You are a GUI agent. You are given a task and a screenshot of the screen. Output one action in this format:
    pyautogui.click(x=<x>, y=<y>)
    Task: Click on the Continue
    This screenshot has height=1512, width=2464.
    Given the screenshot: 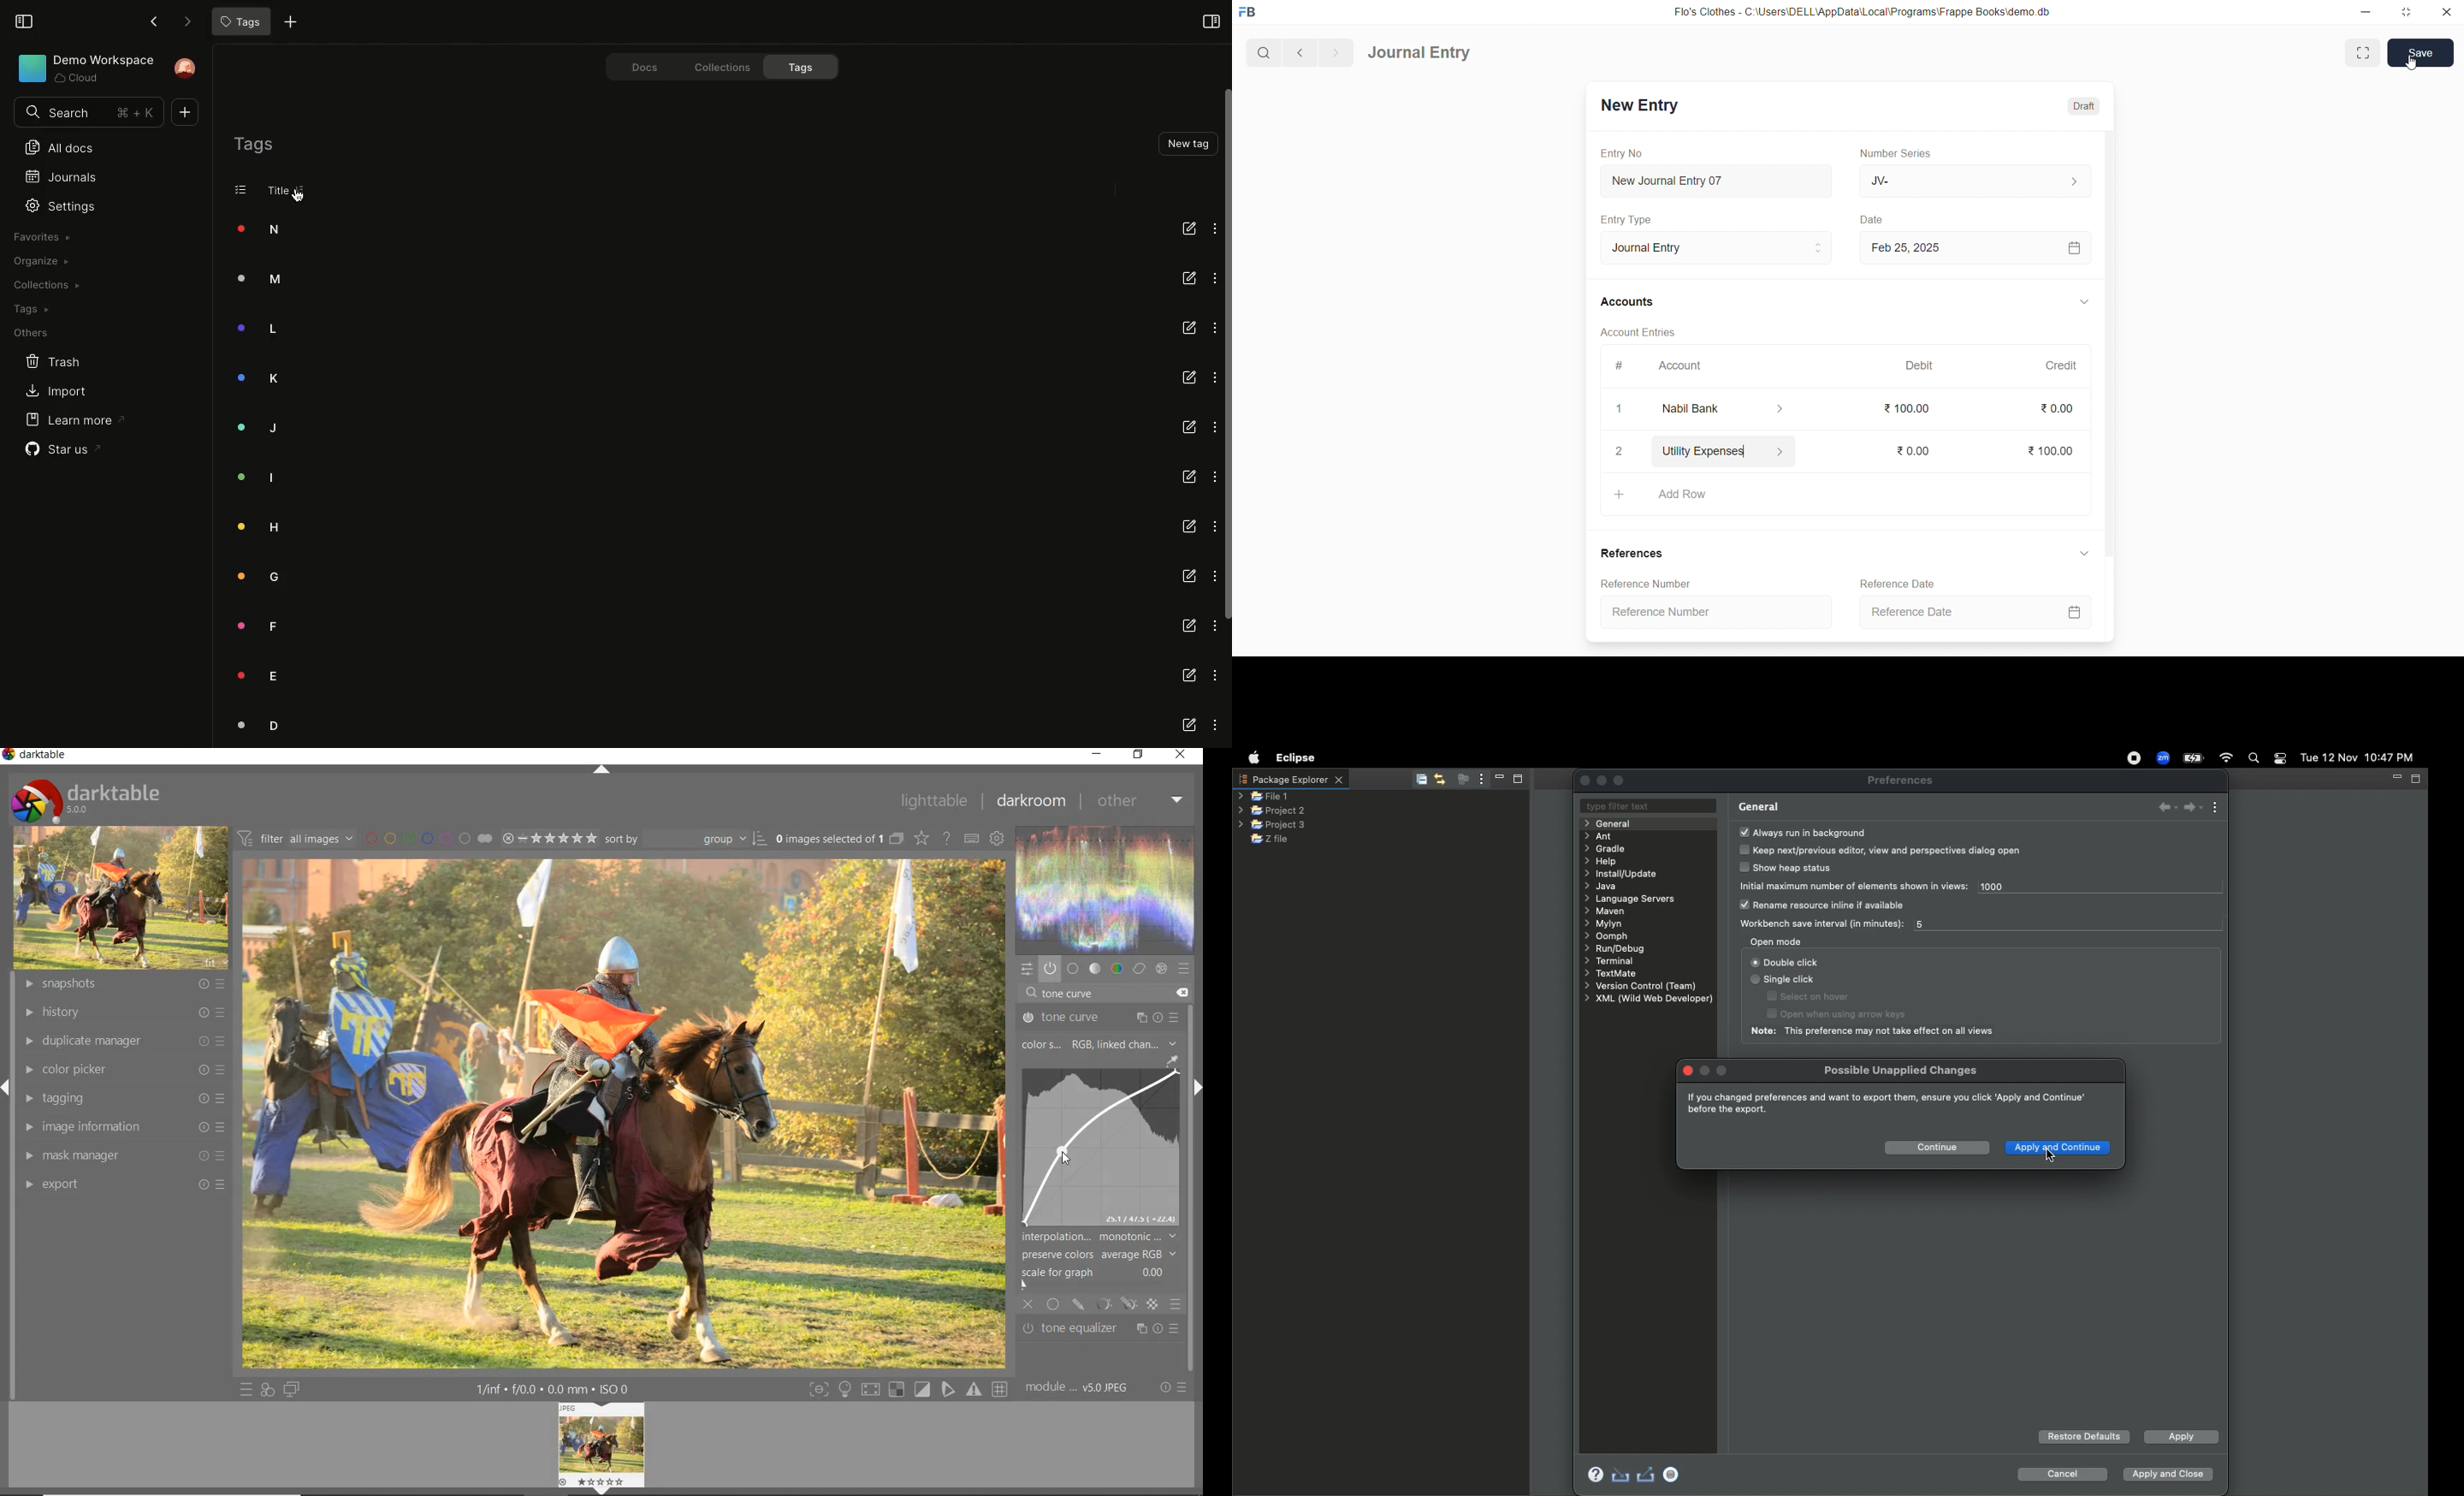 What is the action you would take?
    pyautogui.click(x=1936, y=1147)
    